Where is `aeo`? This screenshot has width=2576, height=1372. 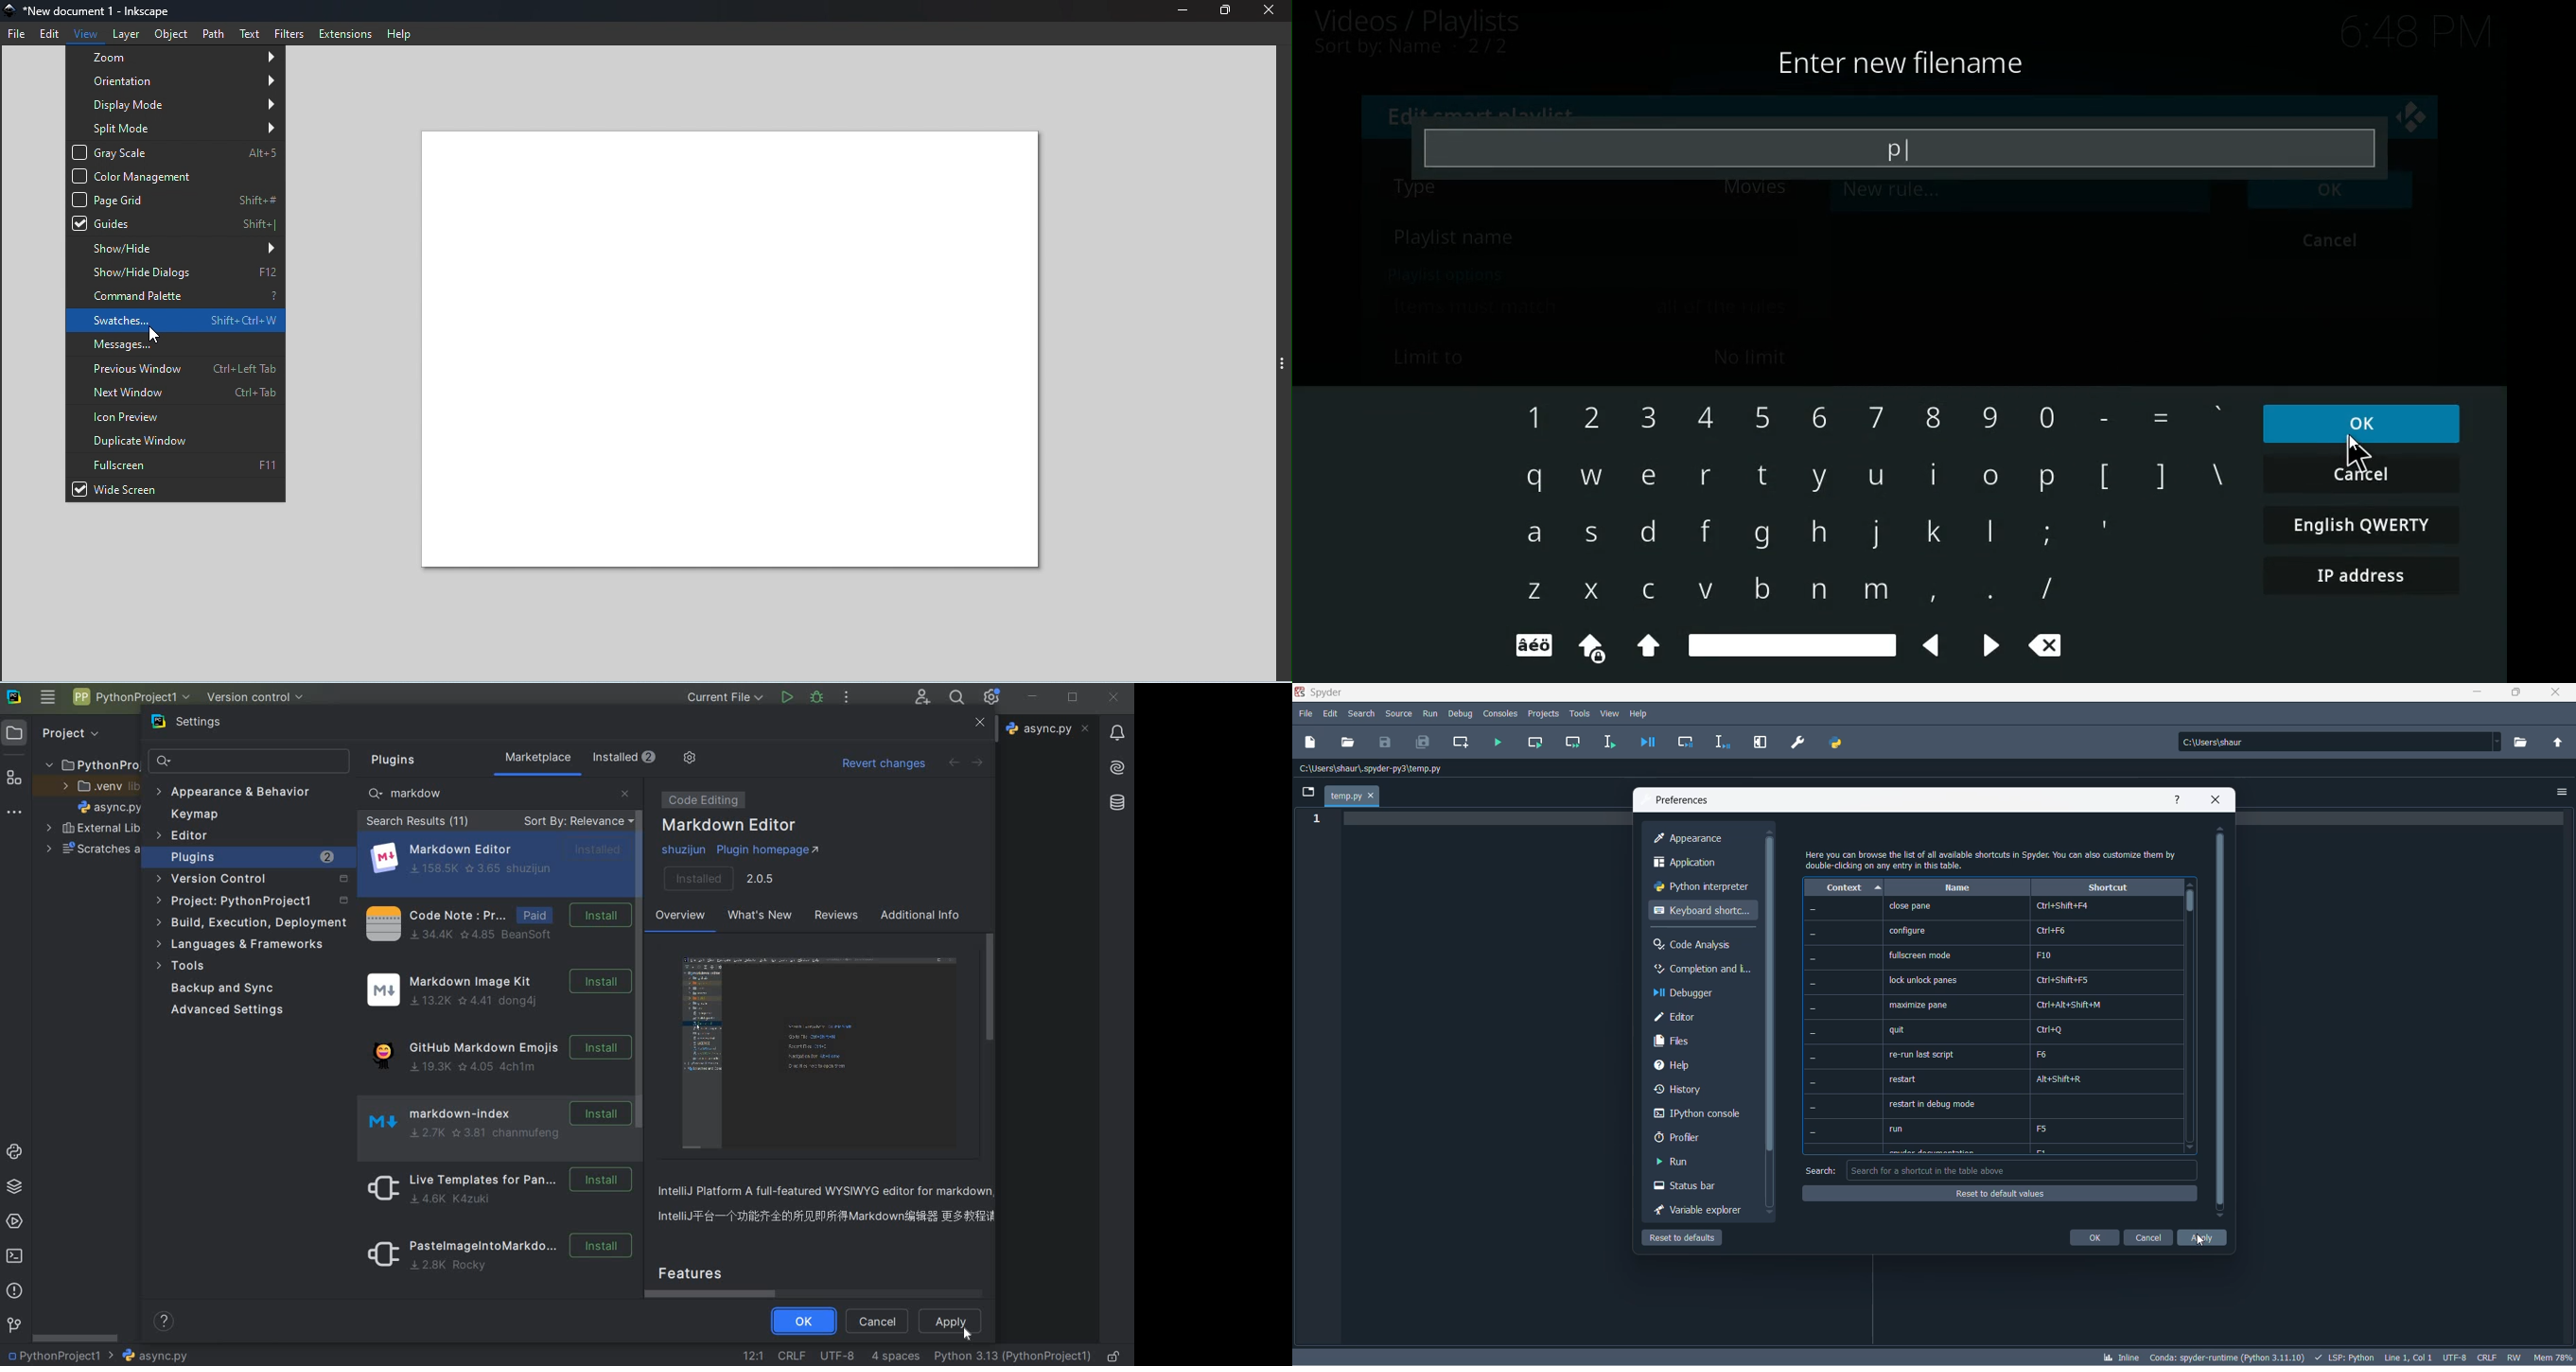
aeo is located at coordinates (1533, 647).